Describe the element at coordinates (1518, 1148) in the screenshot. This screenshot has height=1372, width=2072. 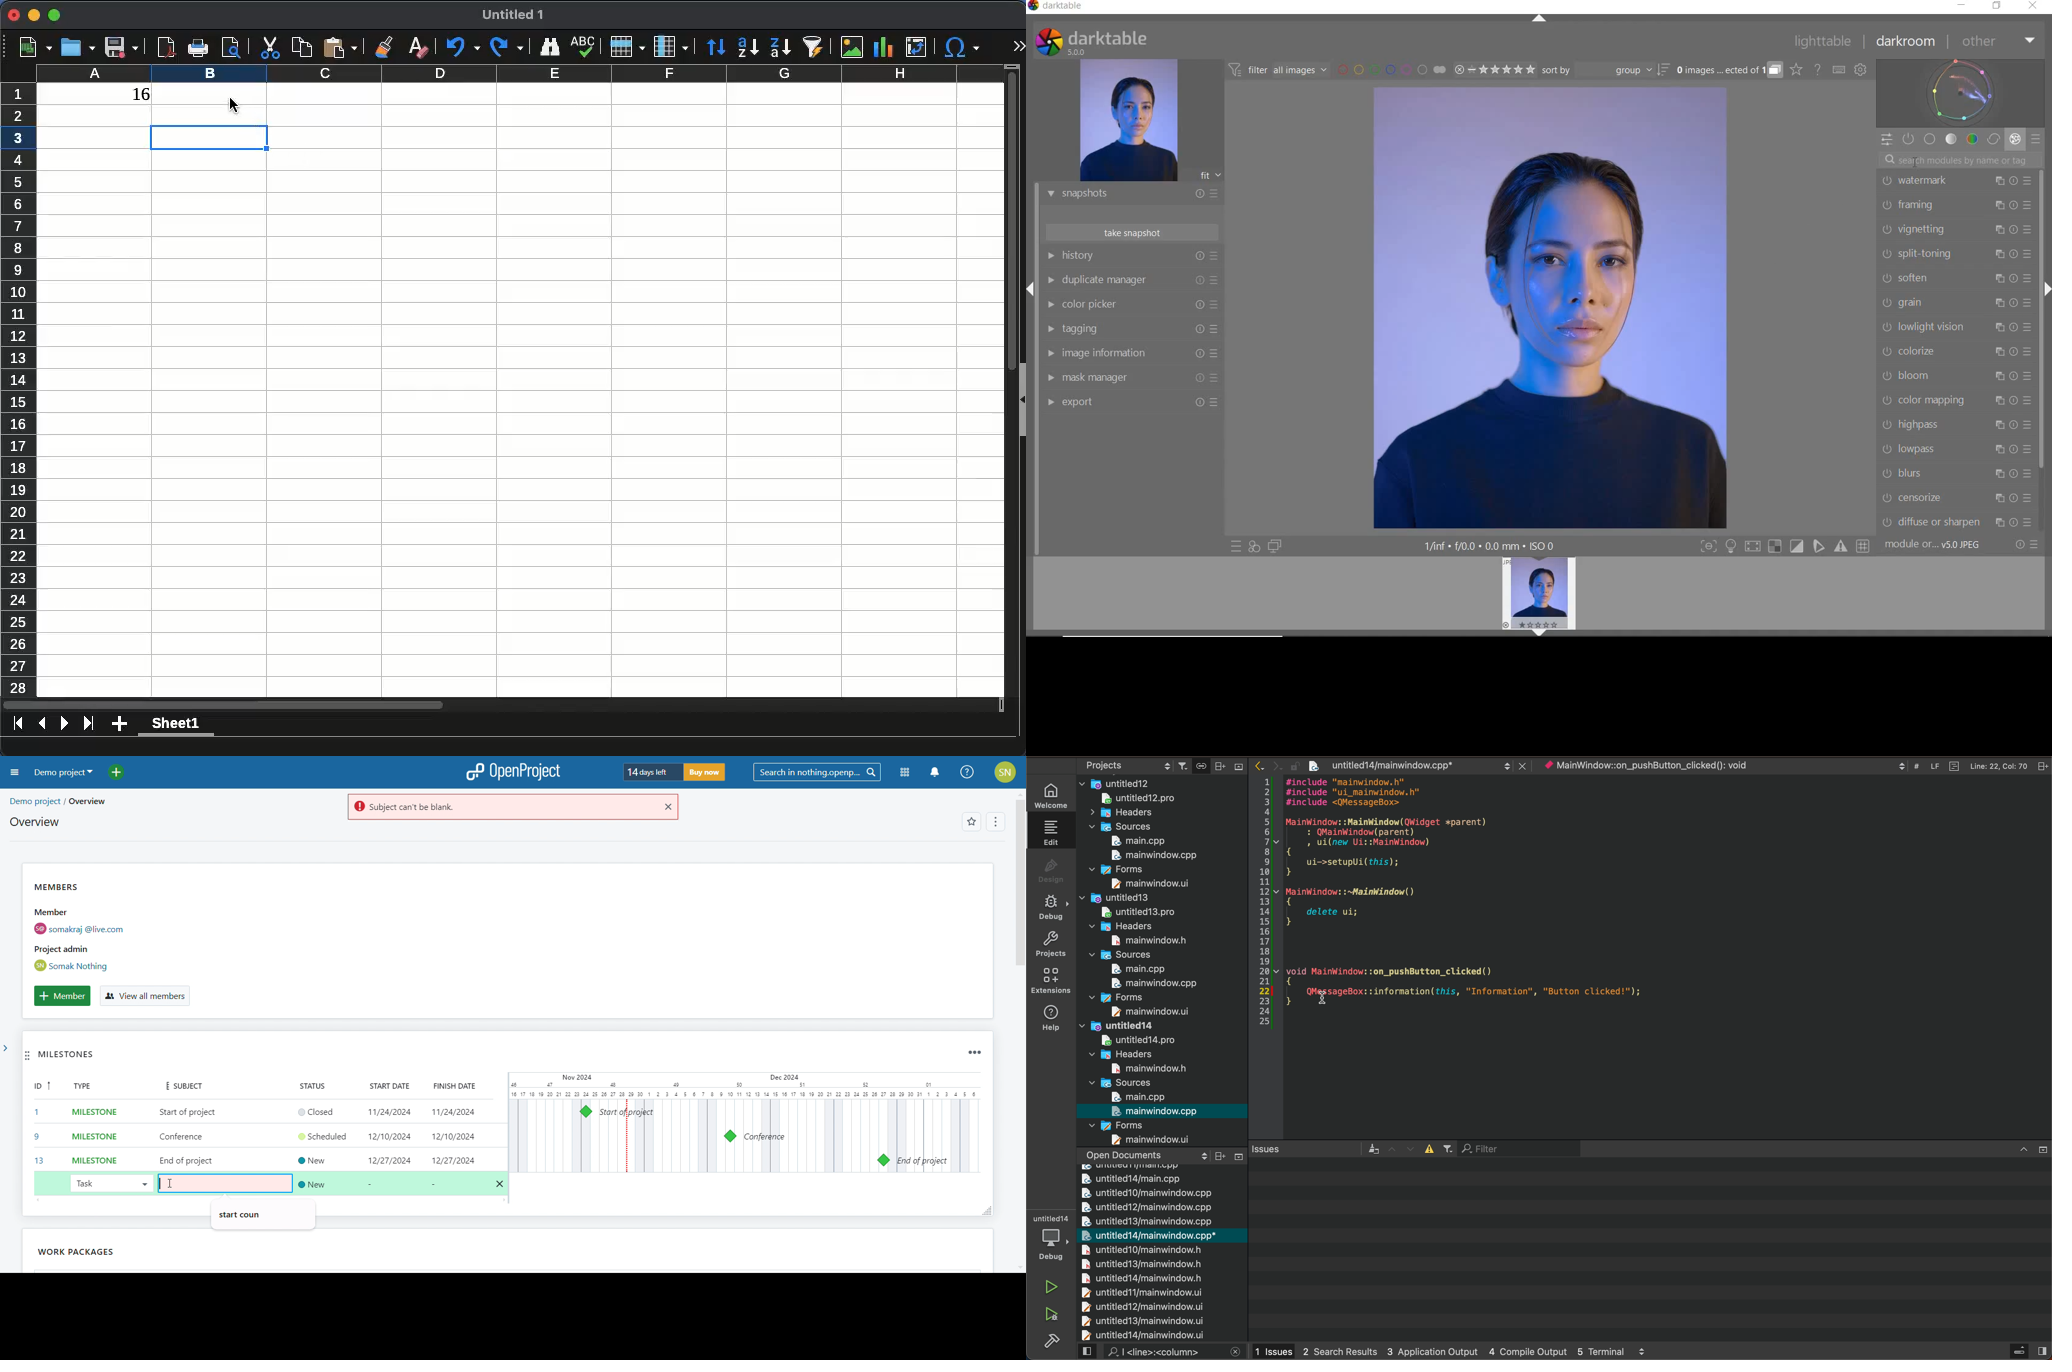
I see `filter` at that location.